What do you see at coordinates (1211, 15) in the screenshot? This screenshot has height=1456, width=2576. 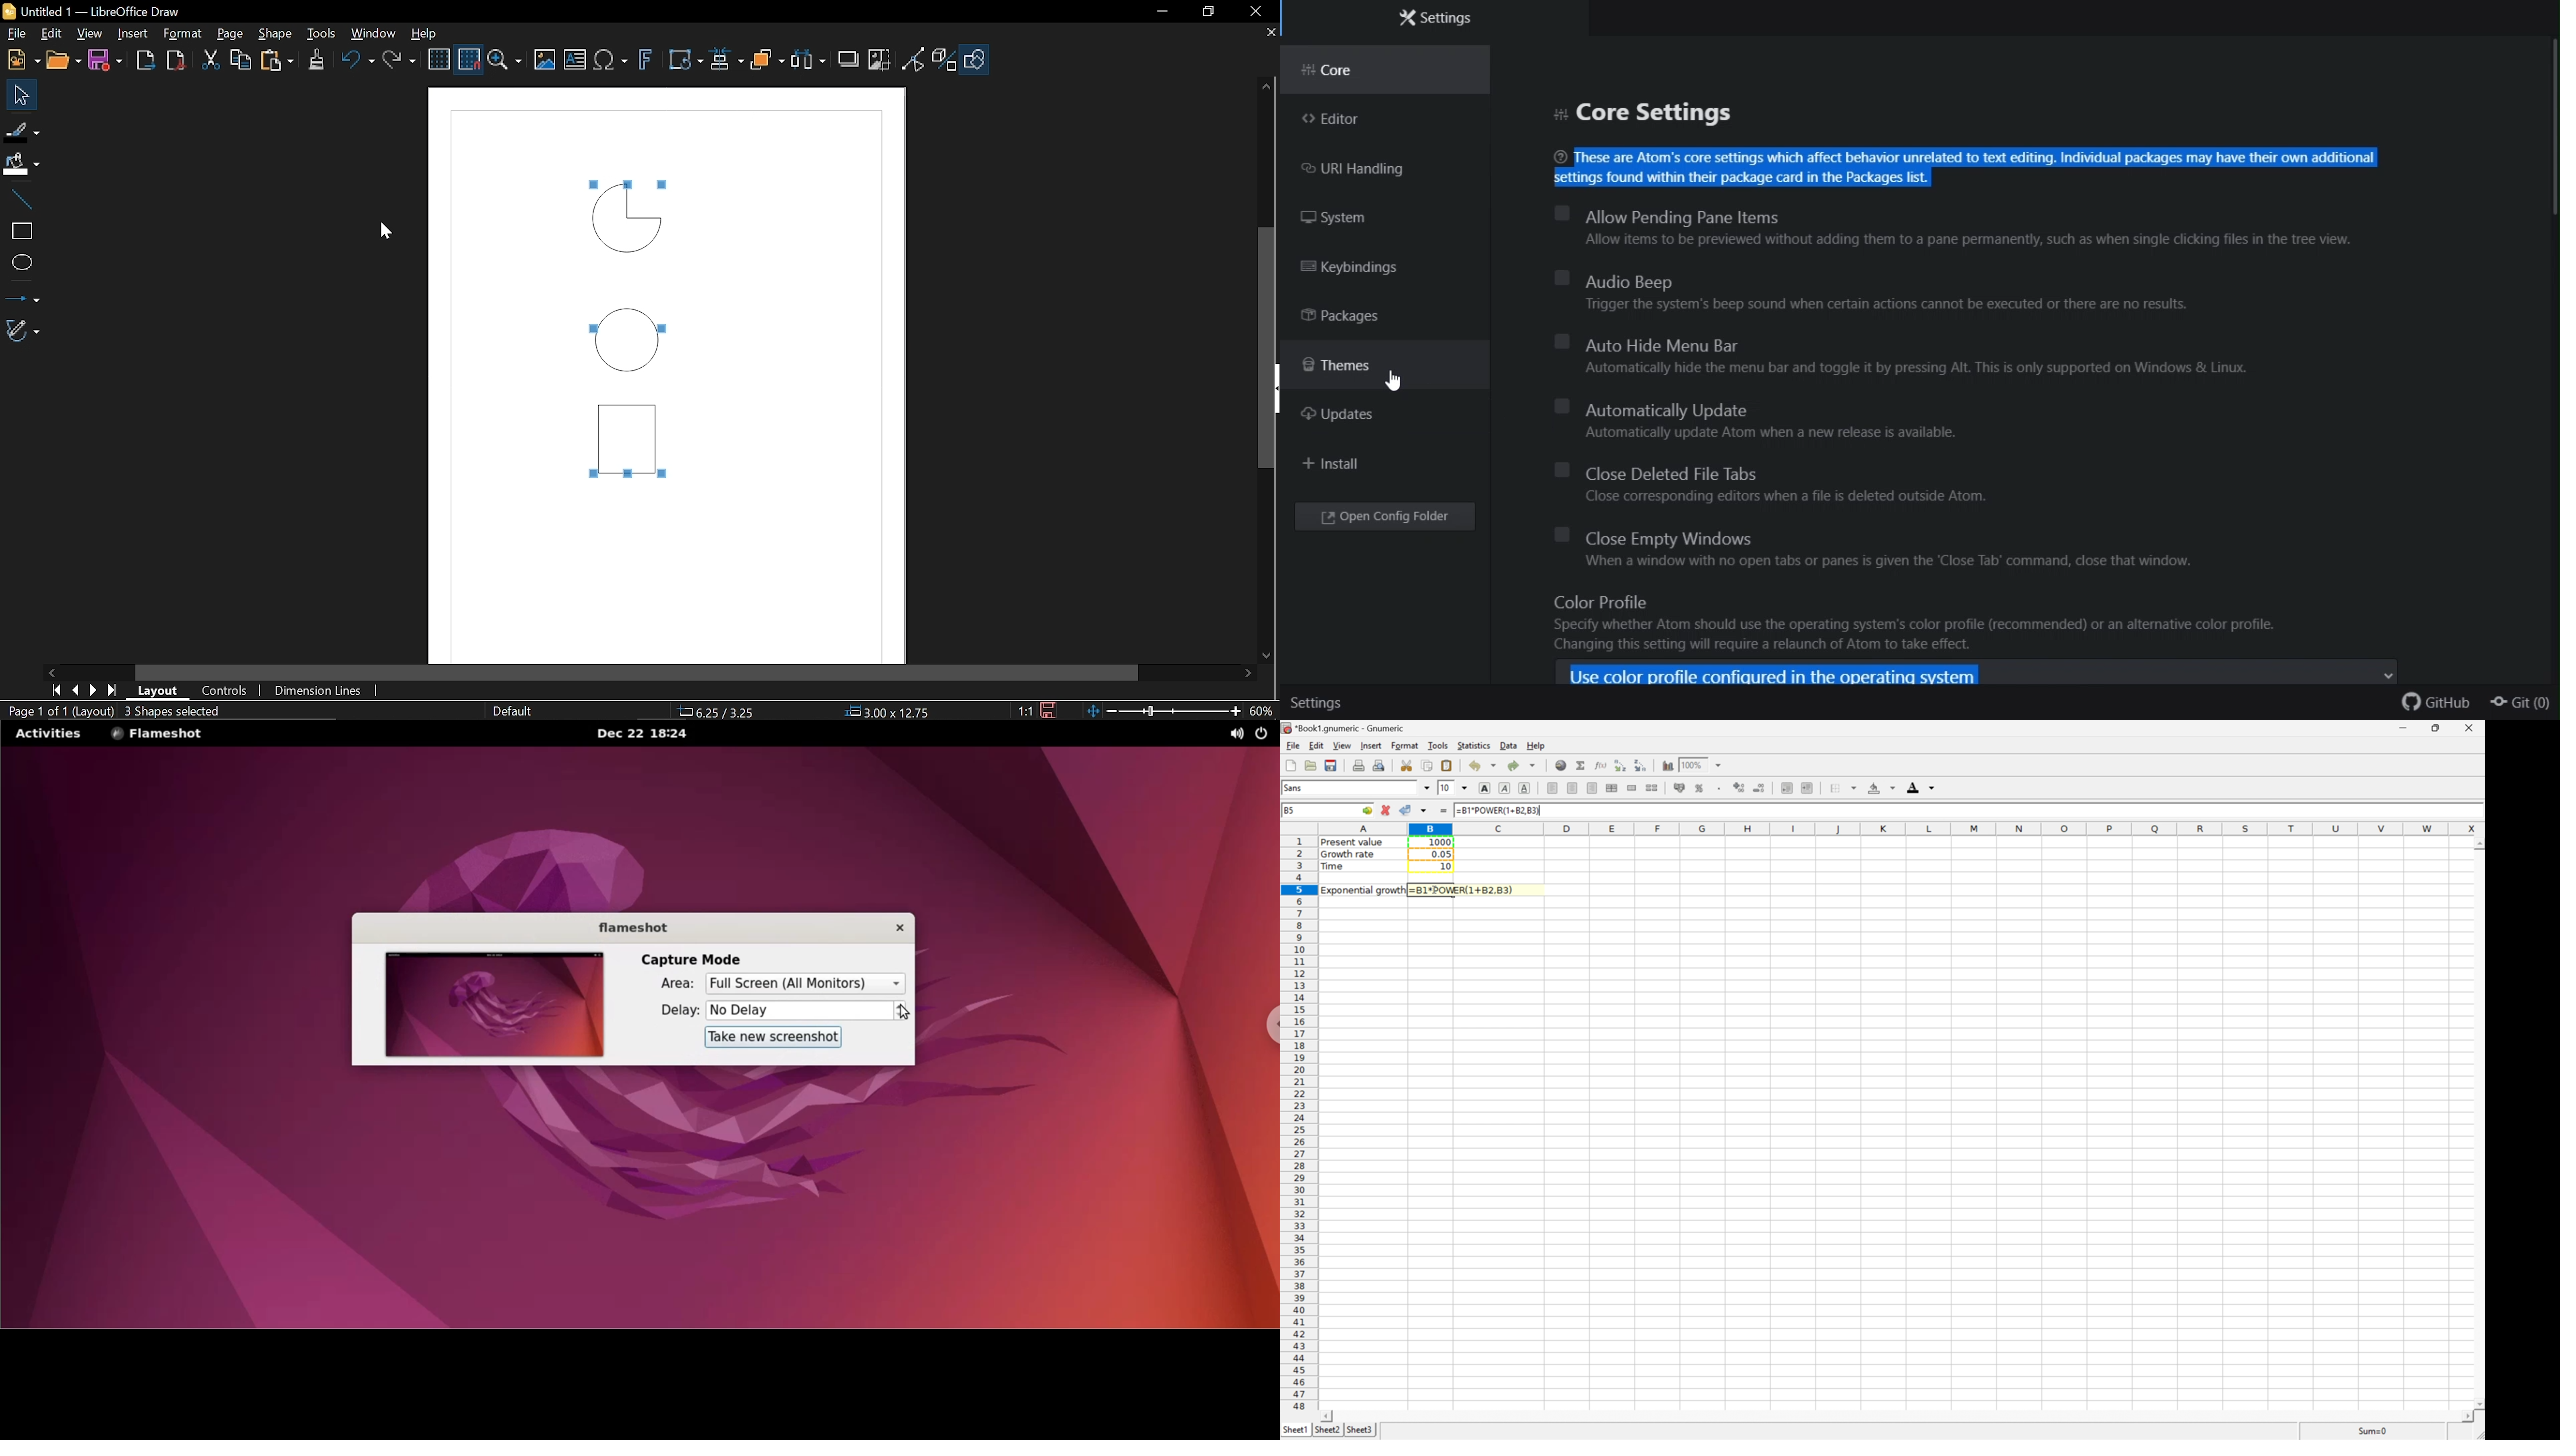 I see `REstore down` at bounding box center [1211, 15].